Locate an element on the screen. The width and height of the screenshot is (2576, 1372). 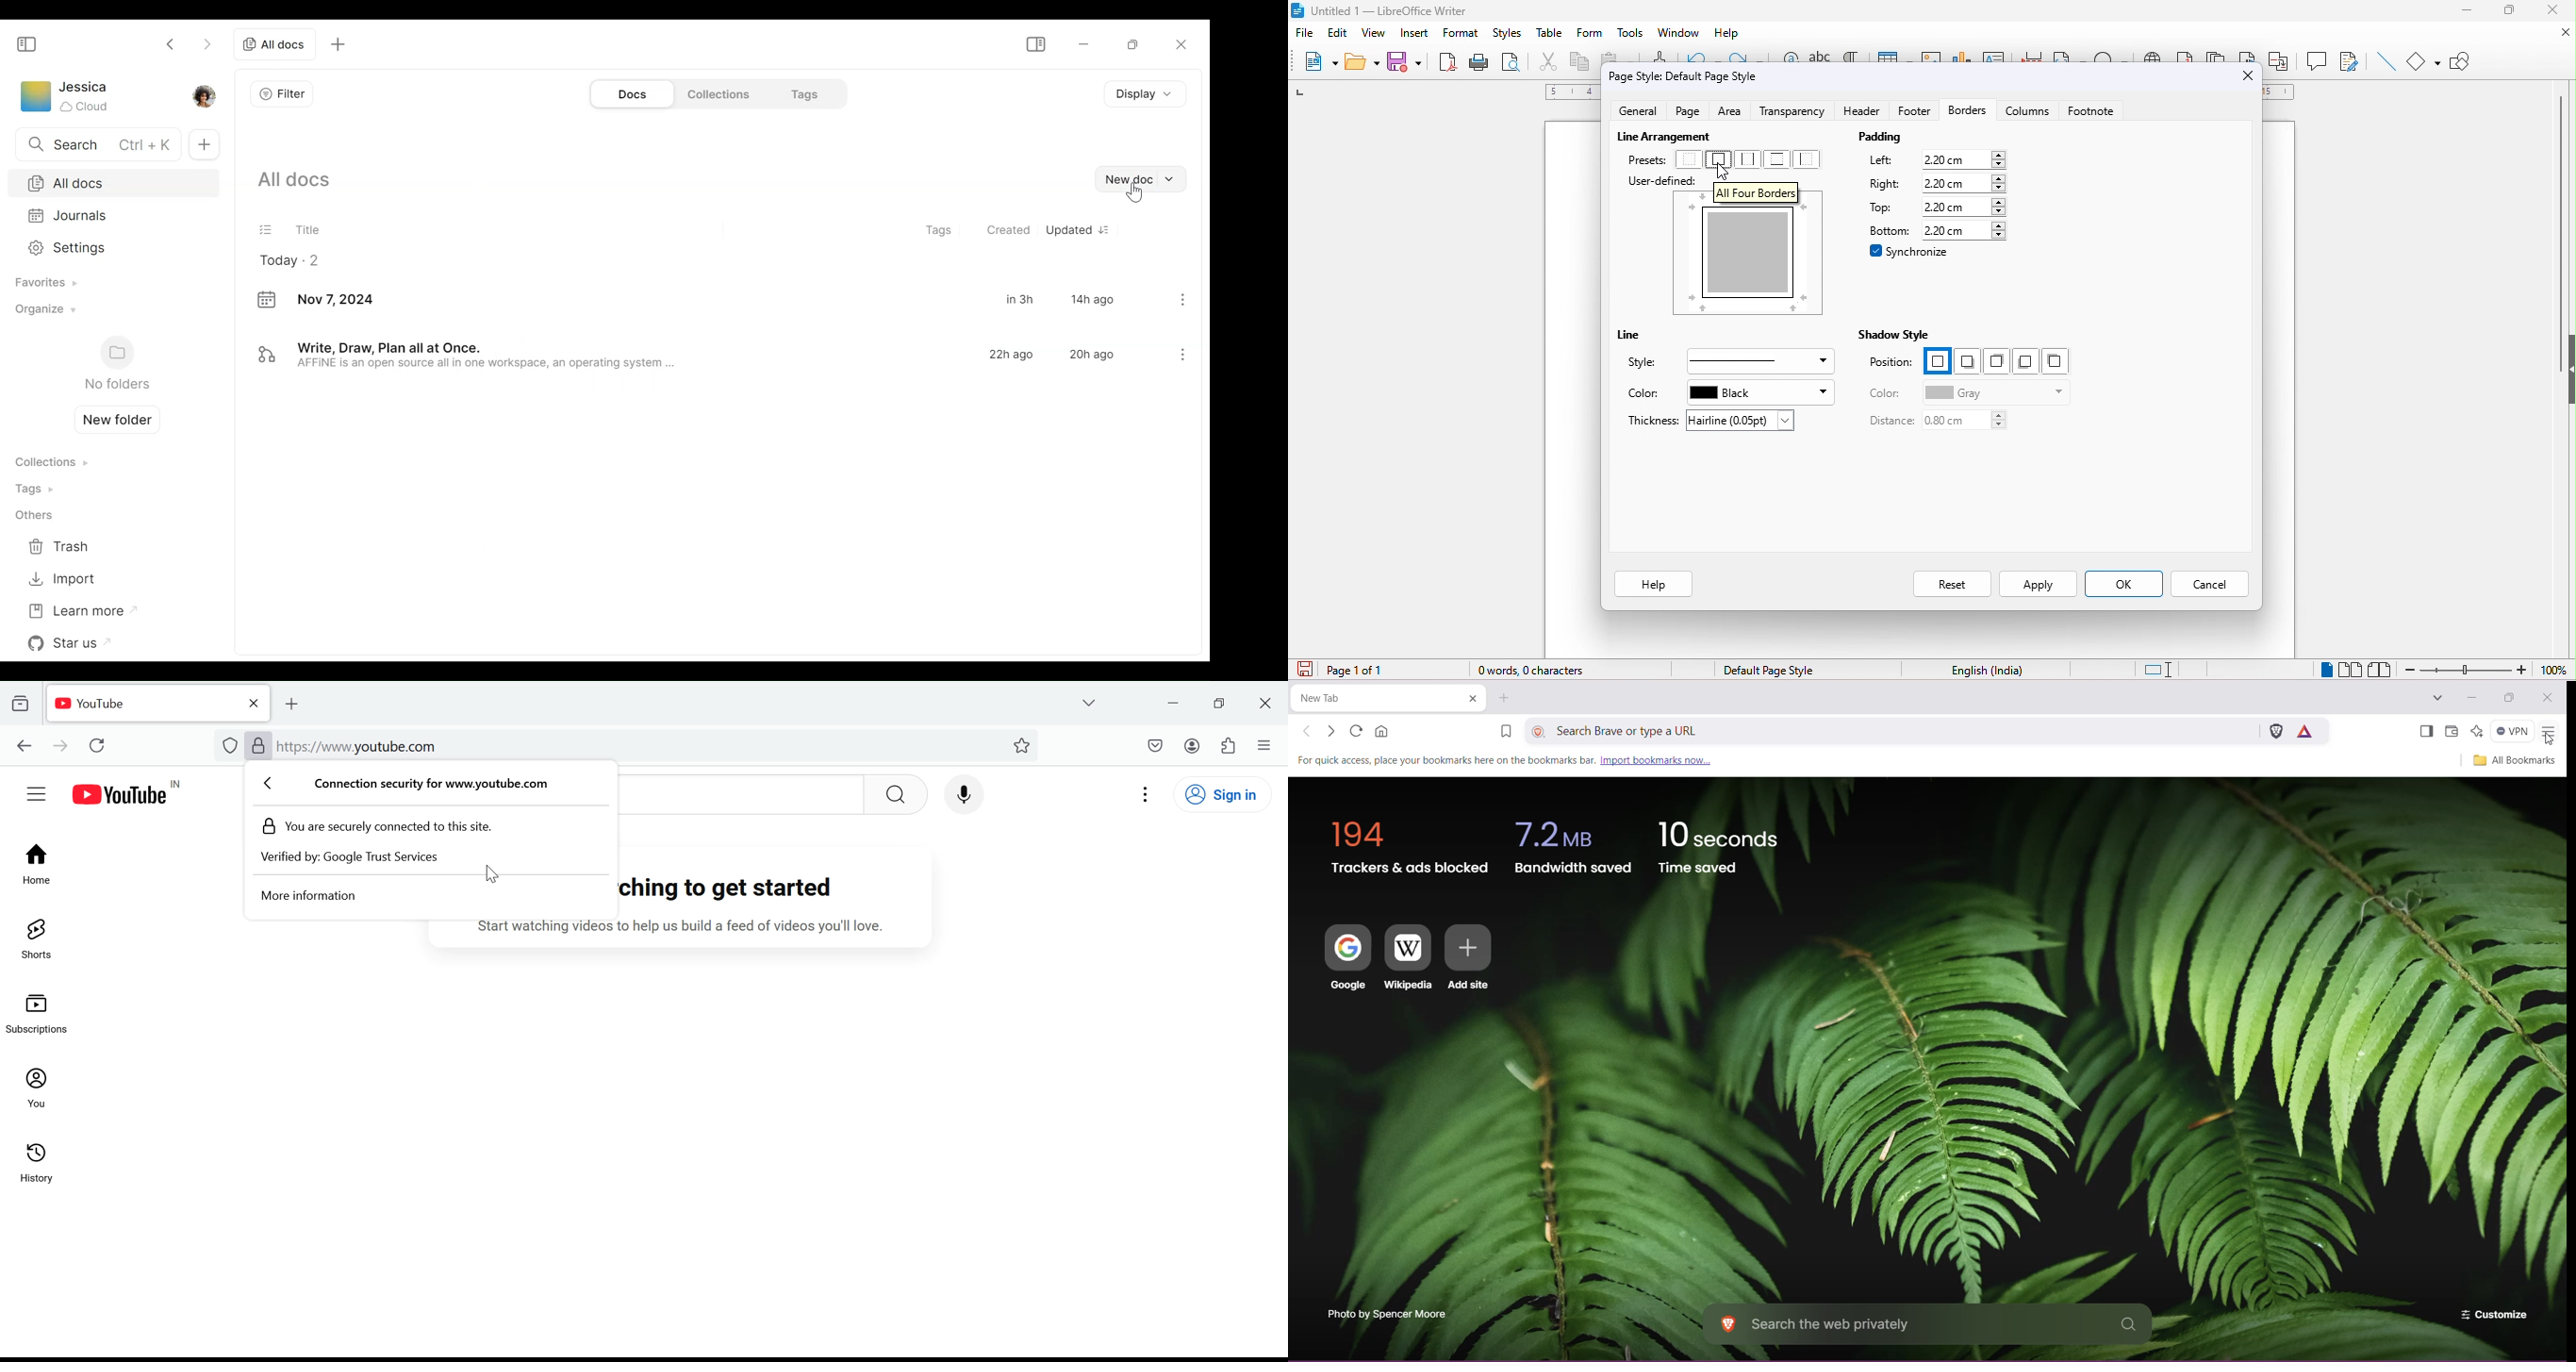
Profile picture is located at coordinates (202, 95).